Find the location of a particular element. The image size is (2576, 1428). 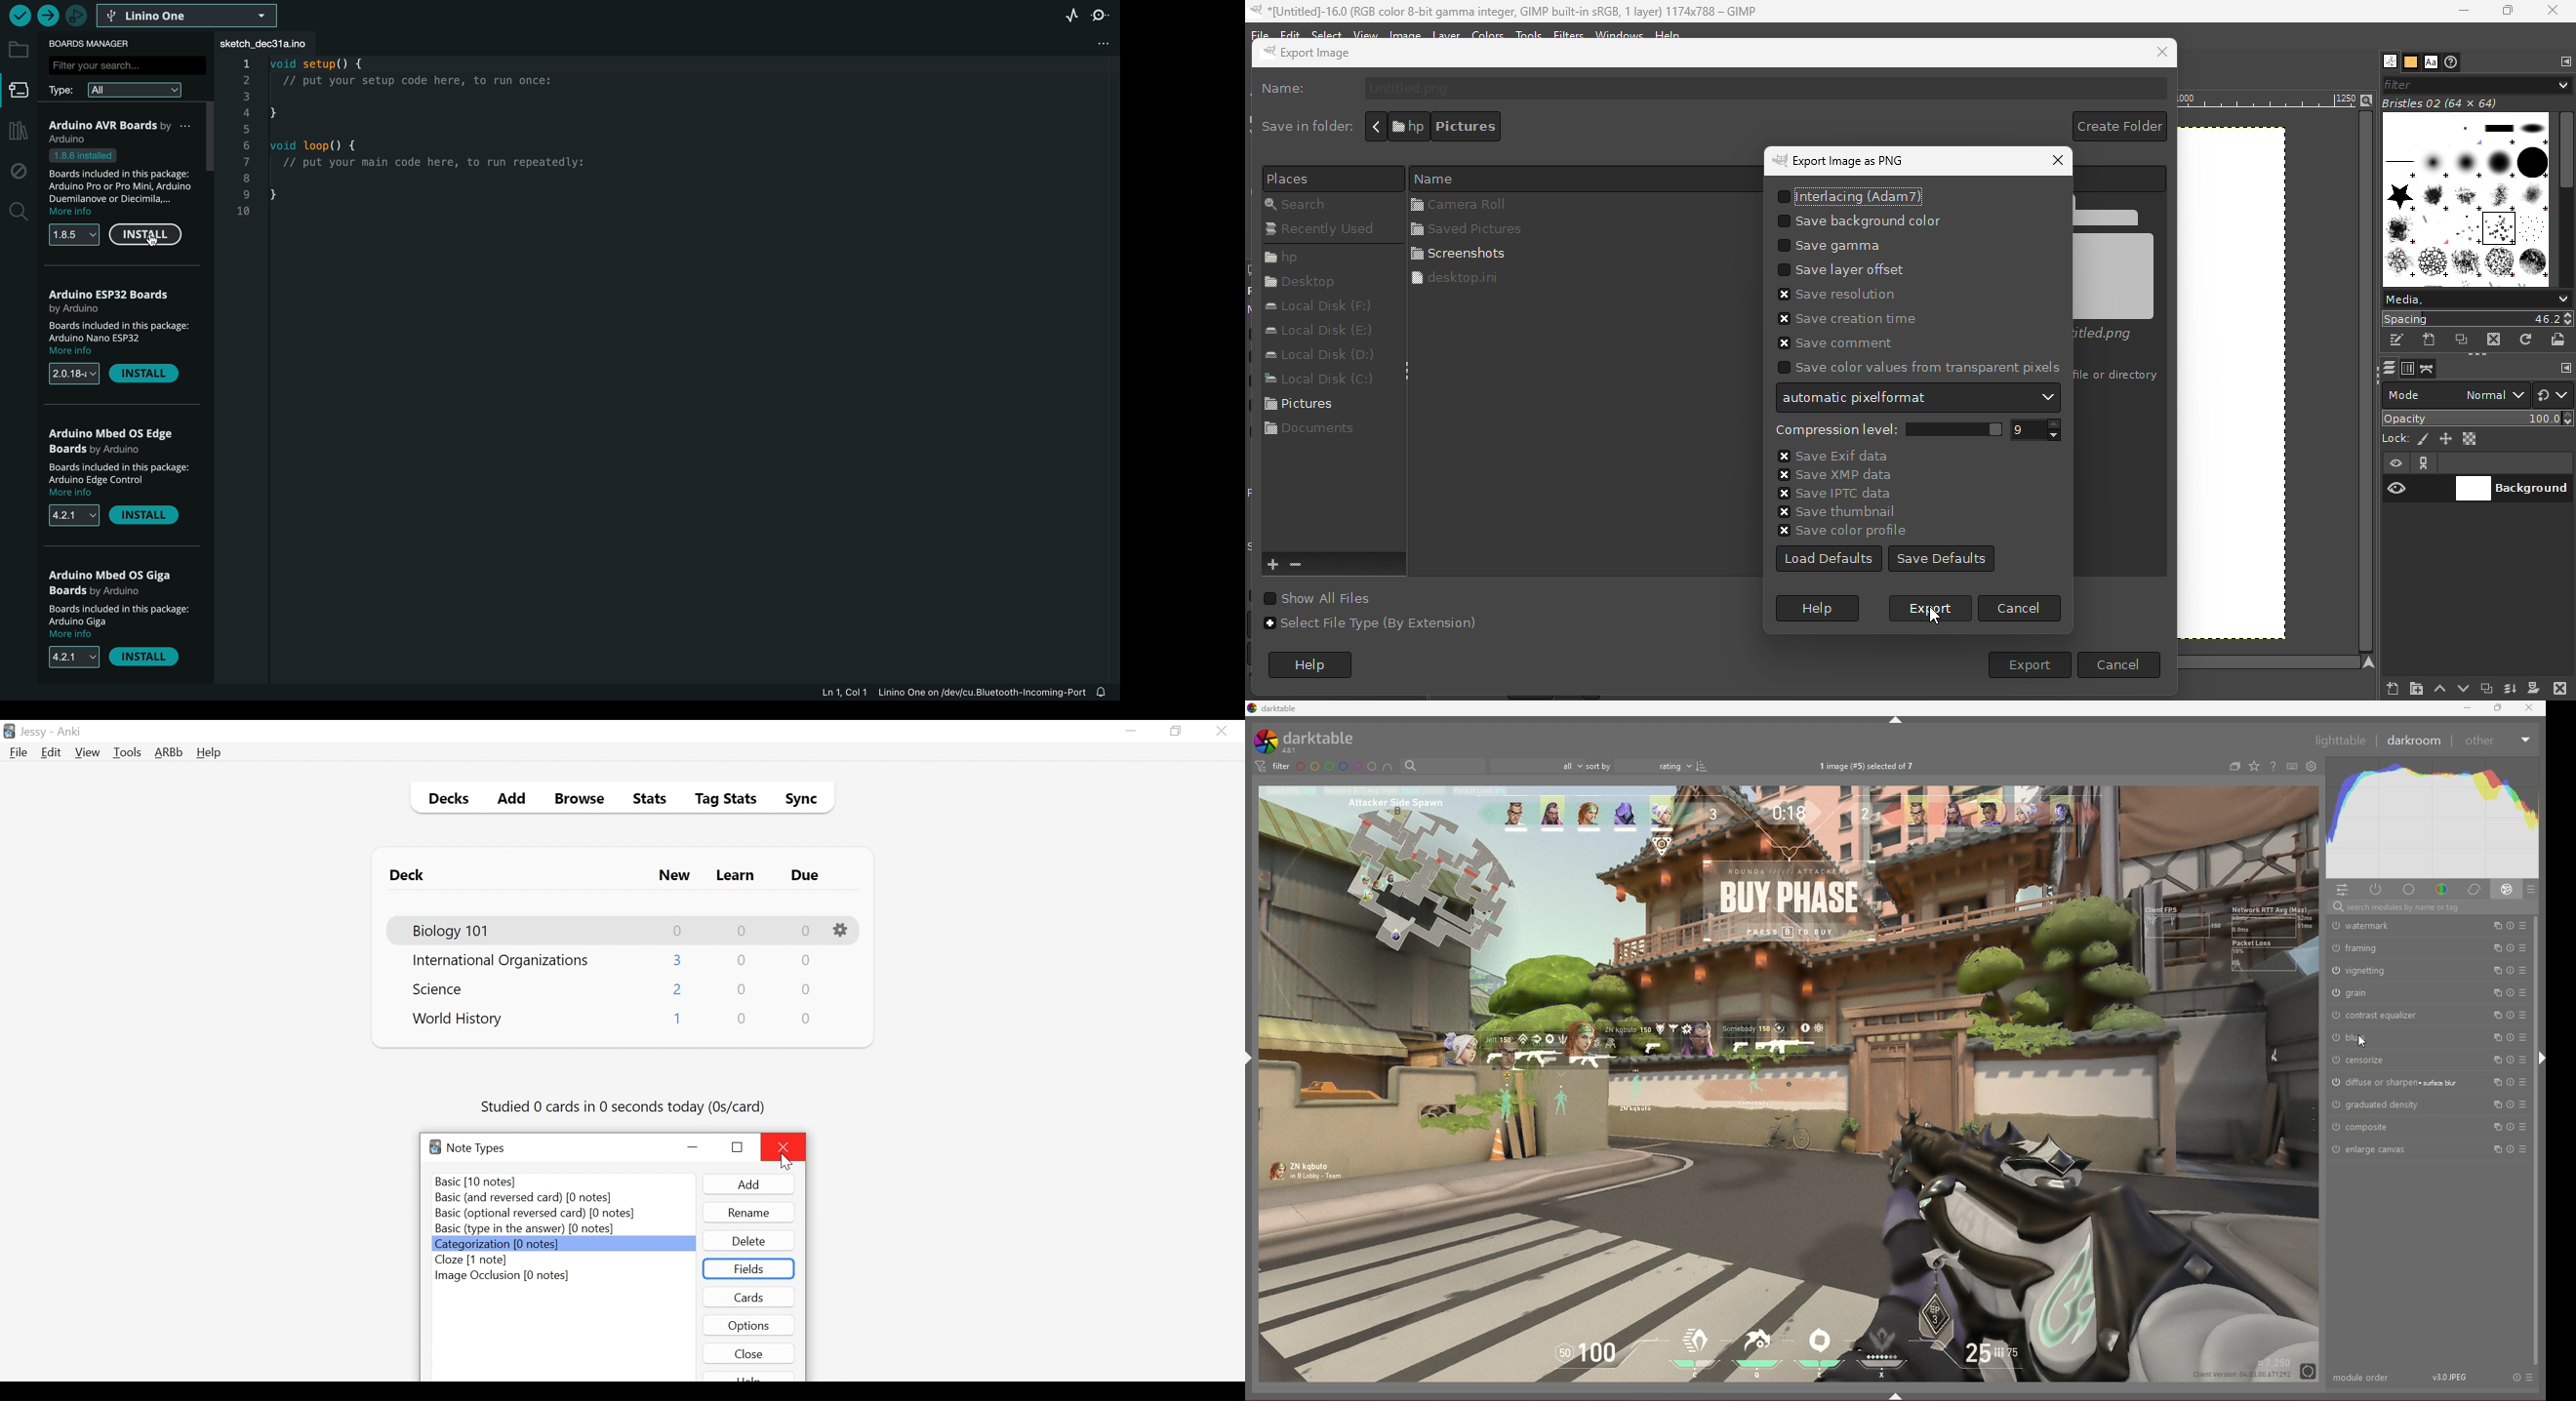

heat graph is located at coordinates (2432, 818).